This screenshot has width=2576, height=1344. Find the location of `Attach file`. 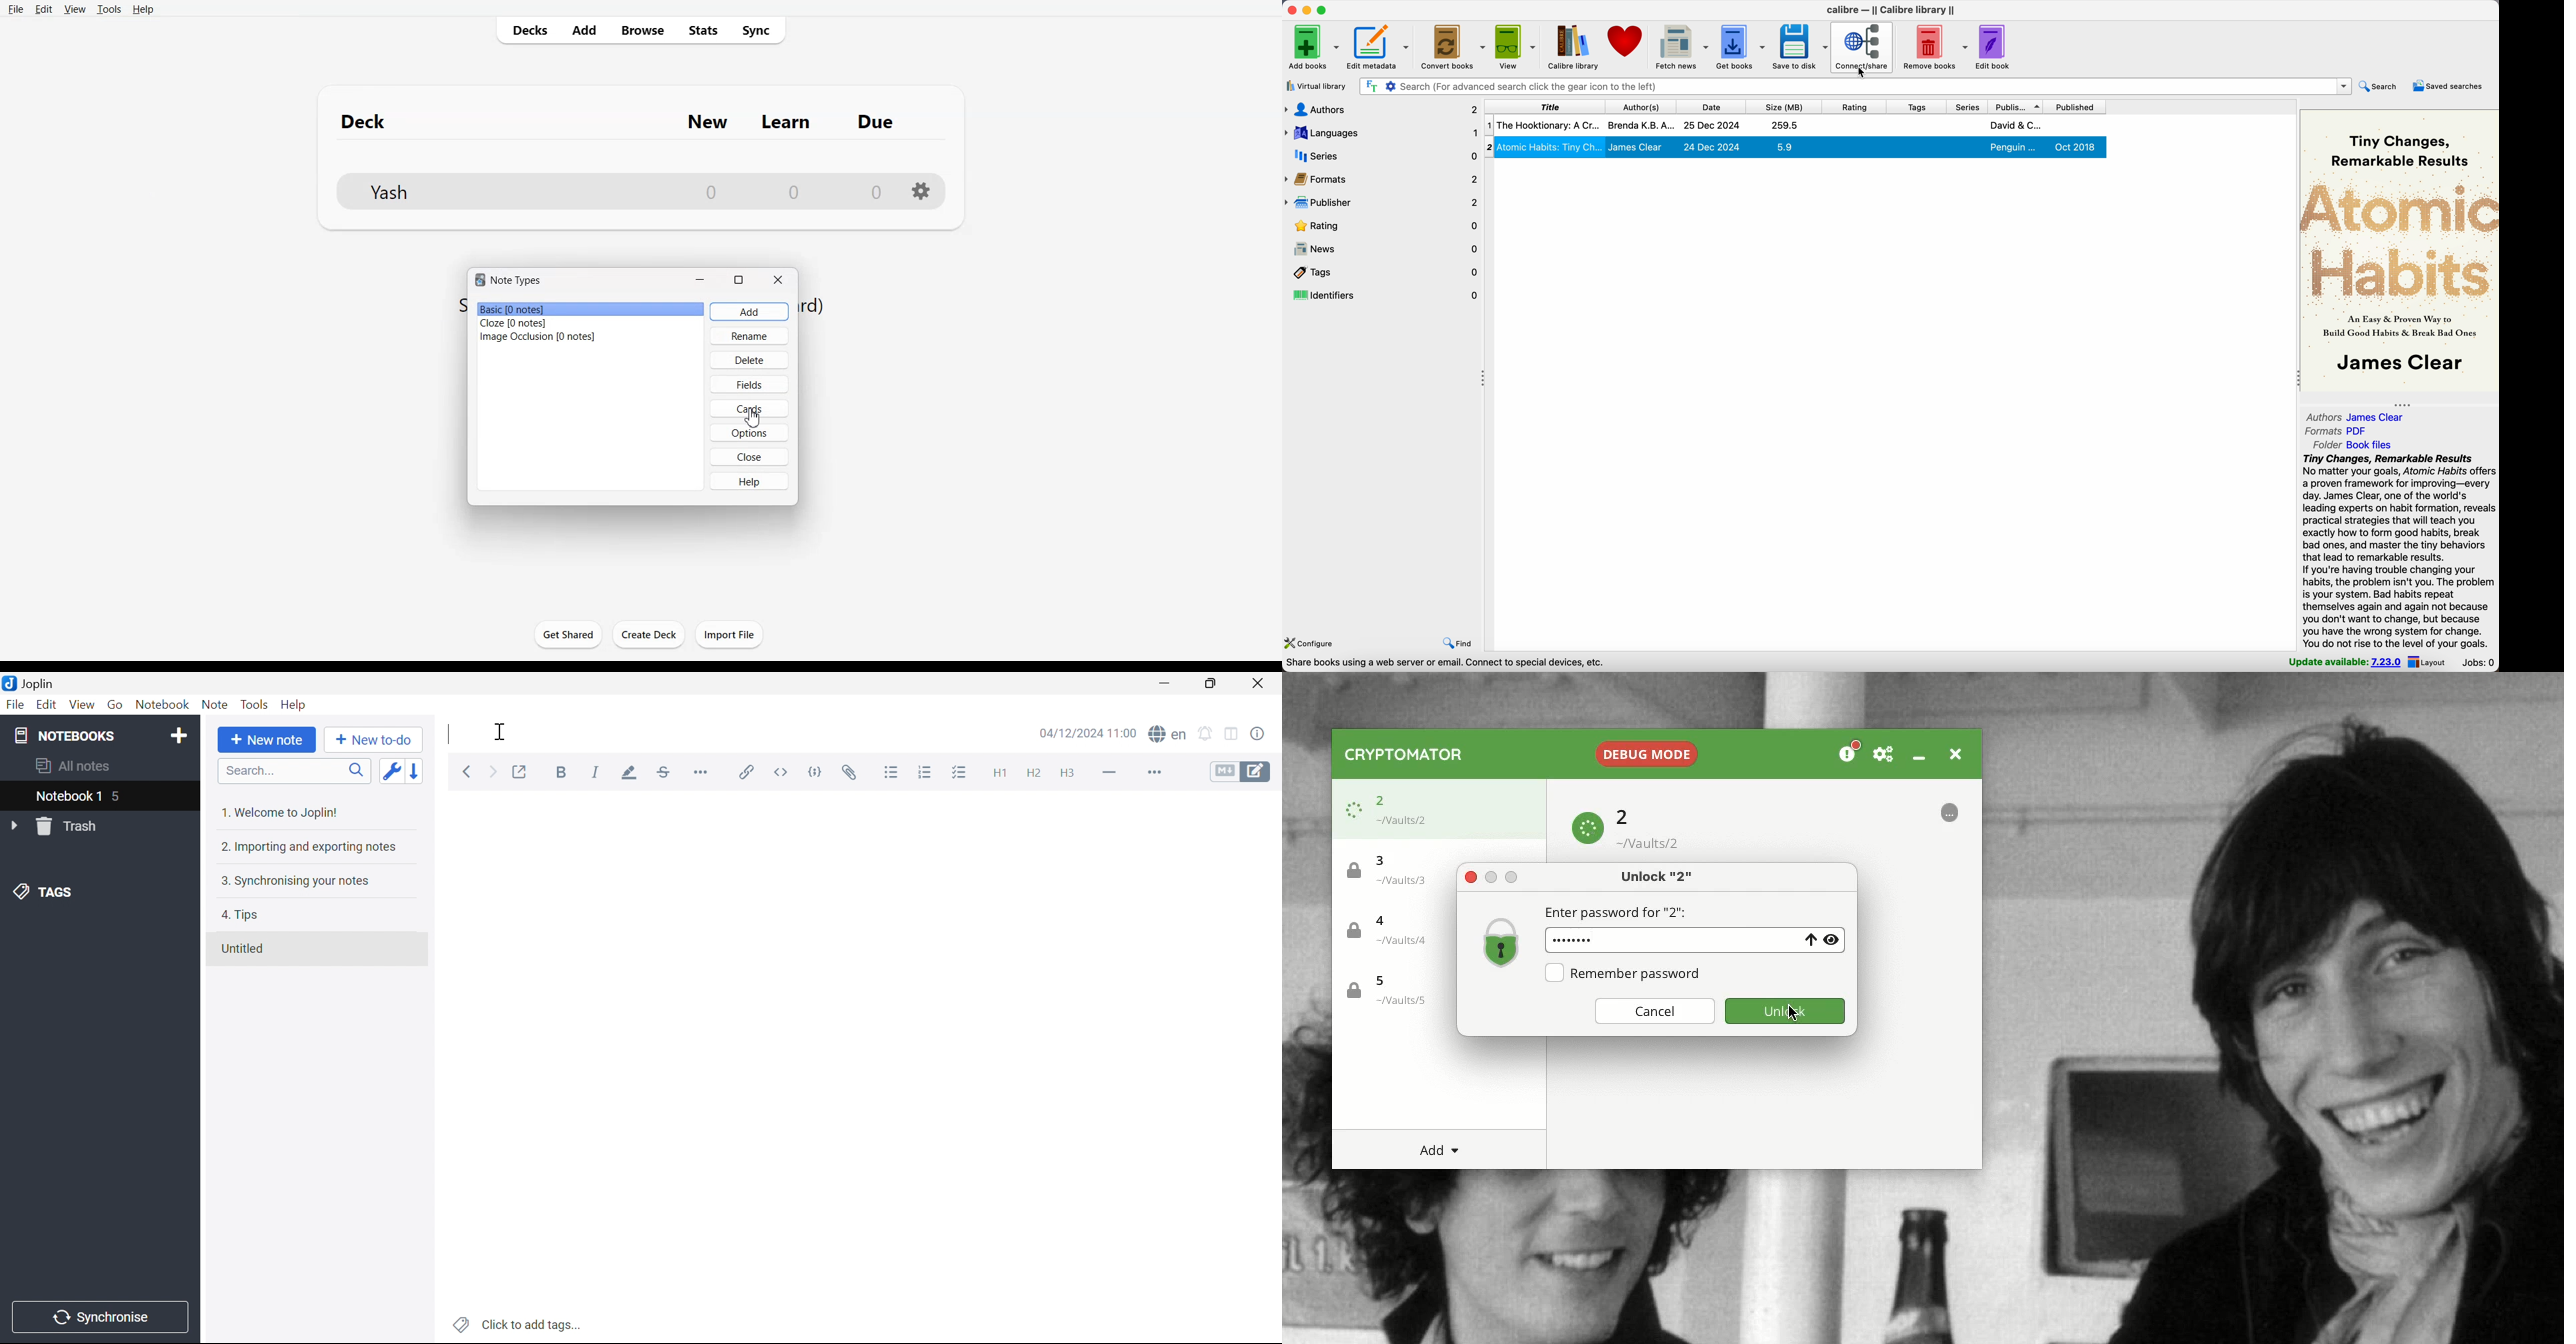

Attach file is located at coordinates (854, 773).